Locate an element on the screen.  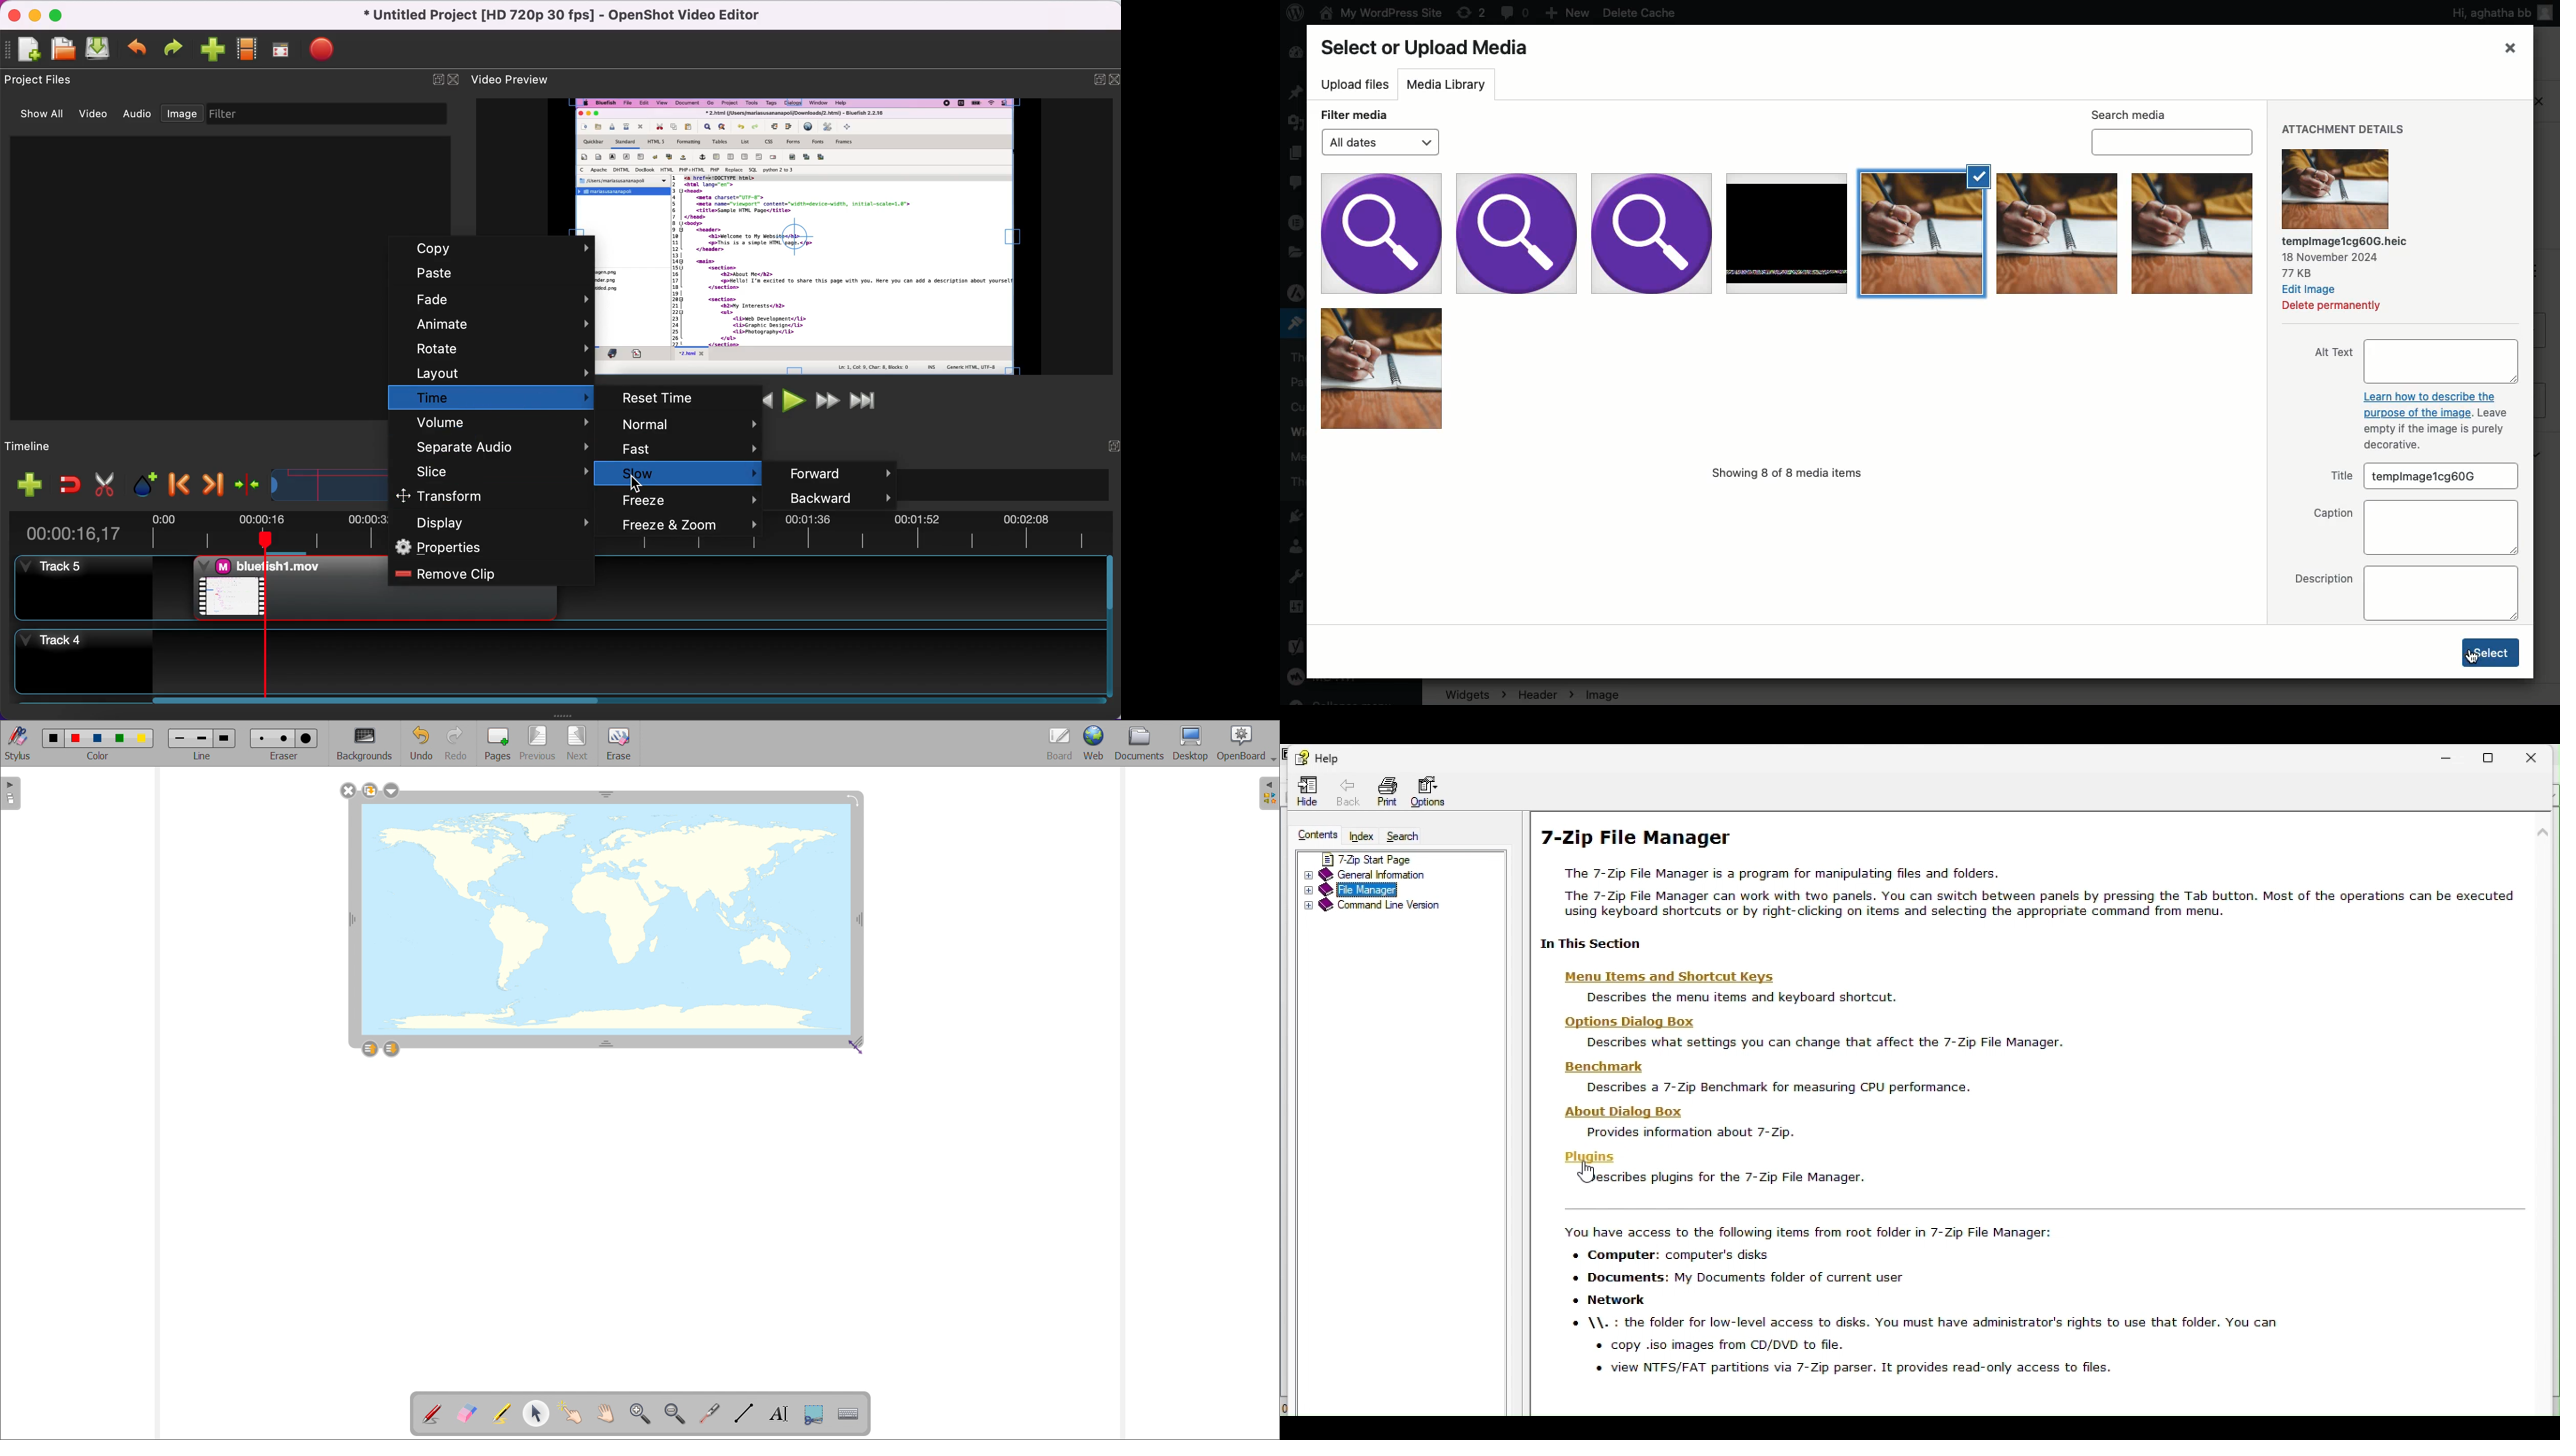
Index is located at coordinates (1363, 835).